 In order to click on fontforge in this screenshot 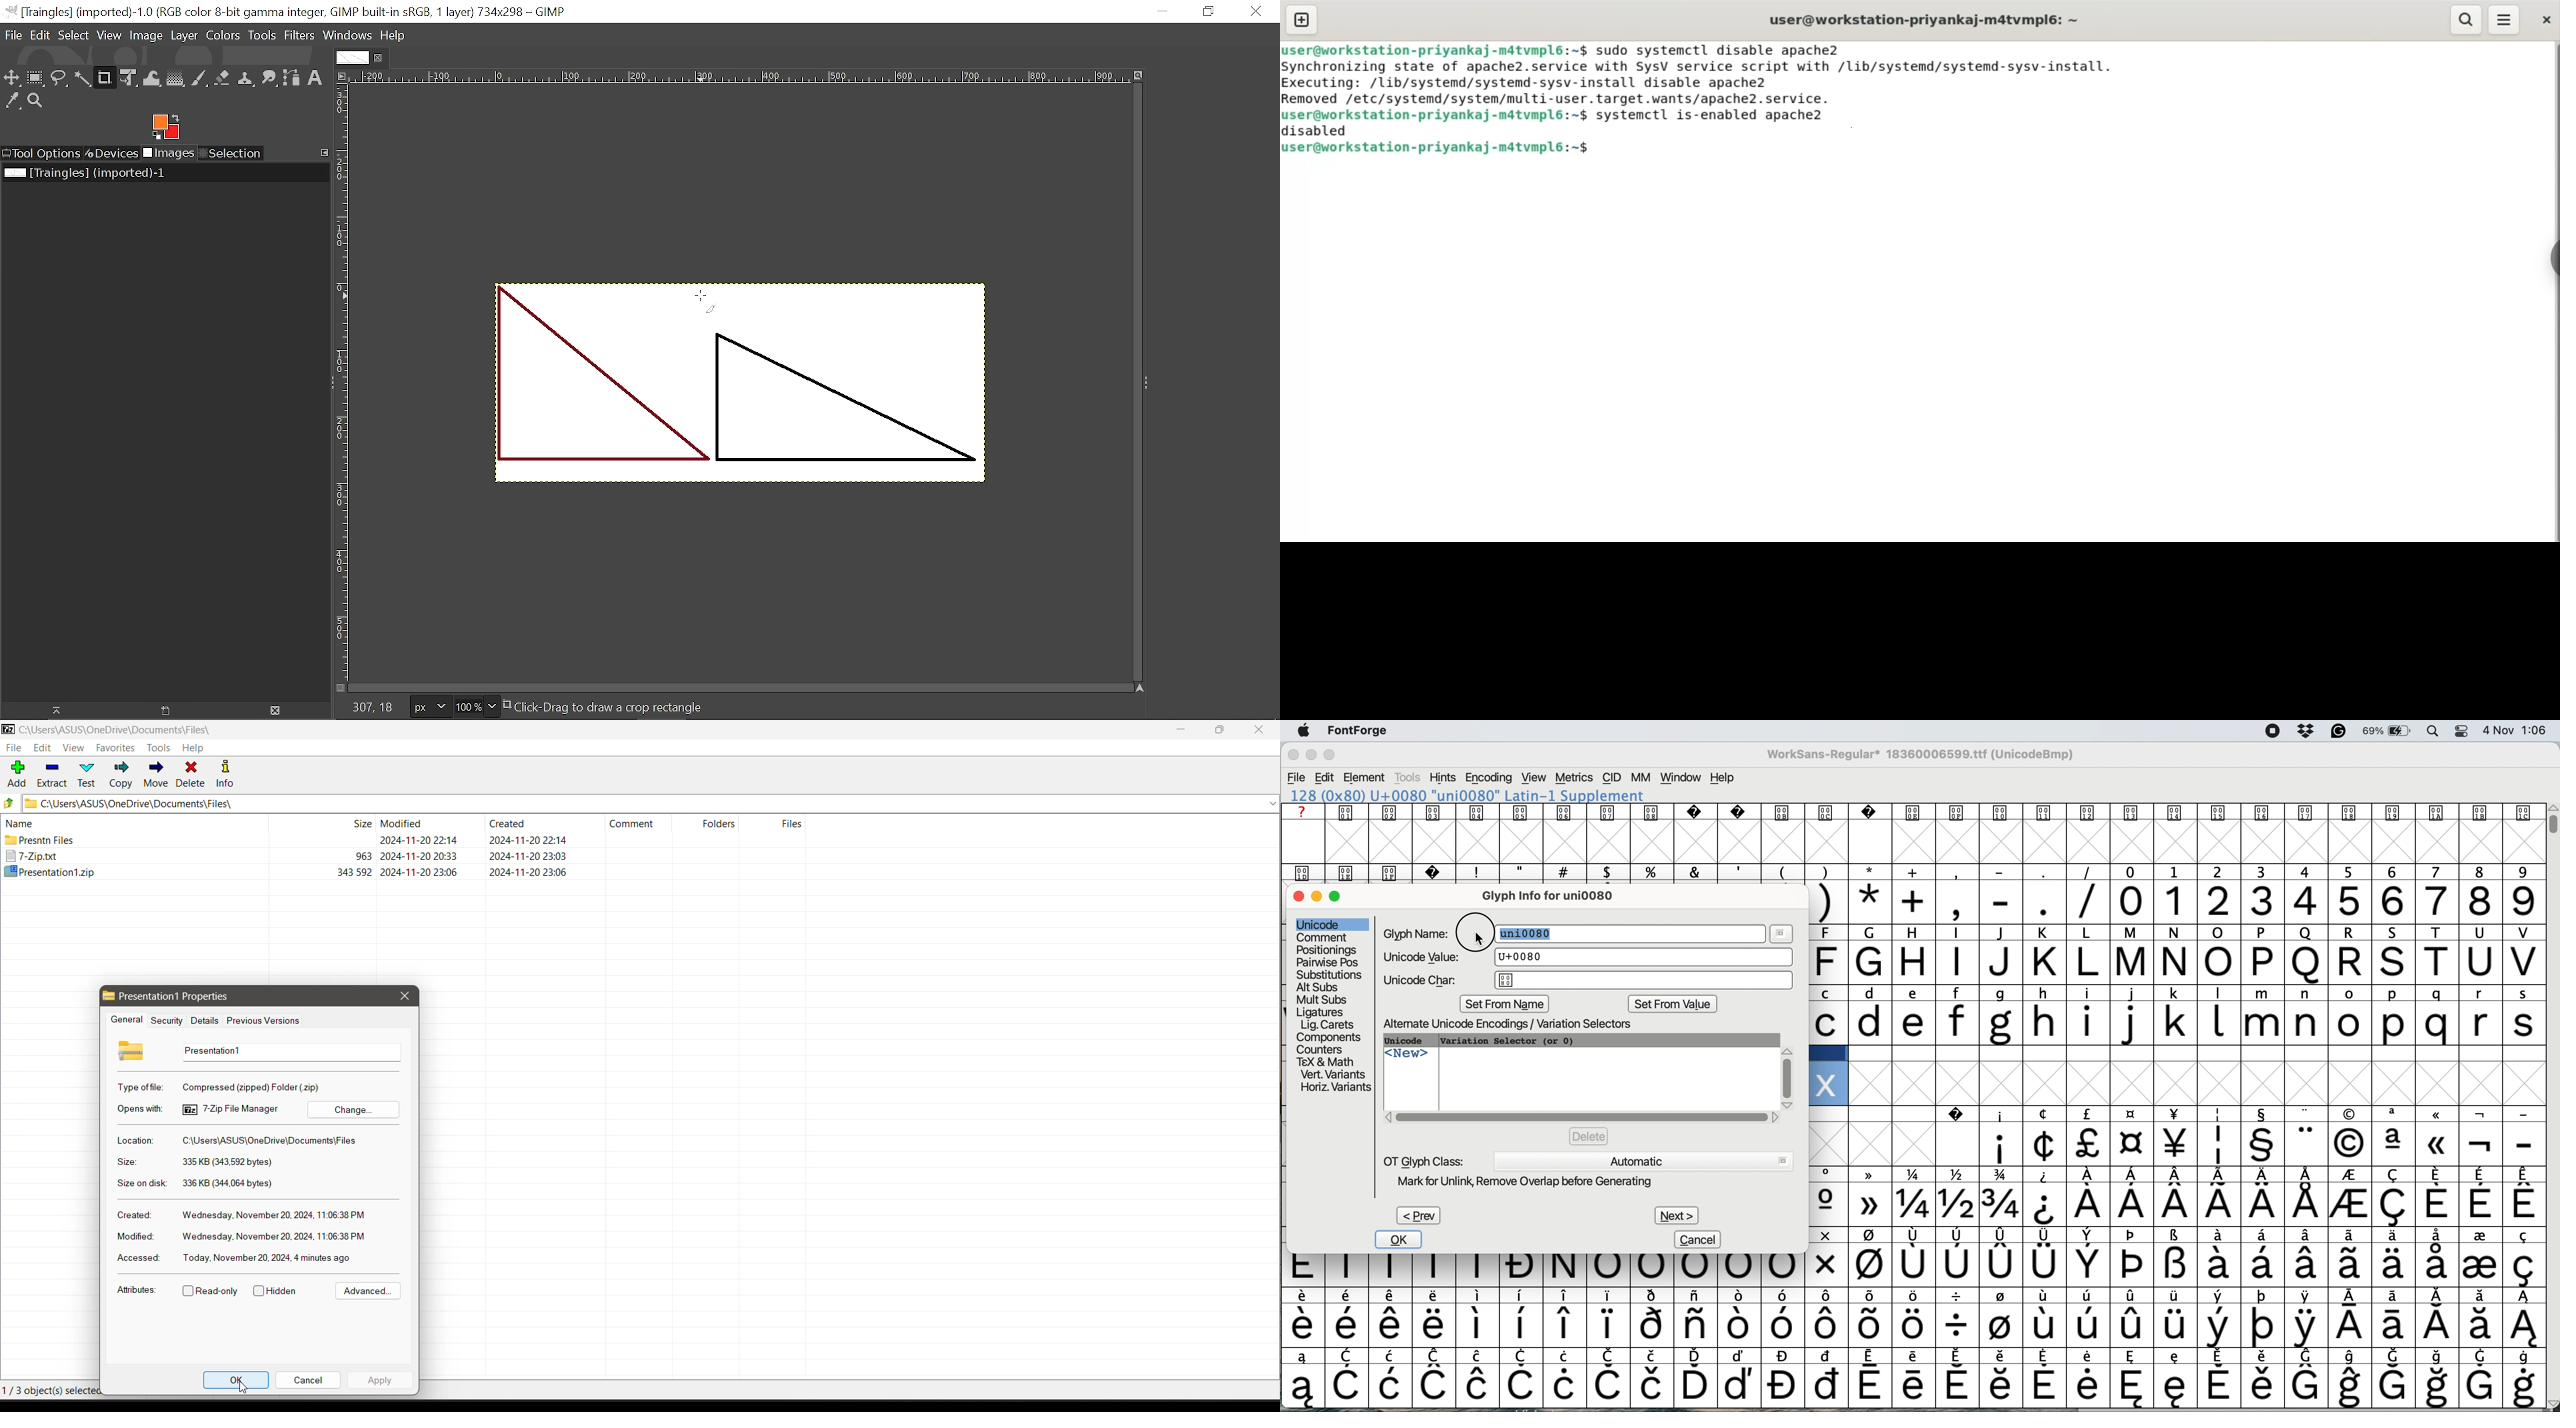, I will do `click(1361, 732)`.